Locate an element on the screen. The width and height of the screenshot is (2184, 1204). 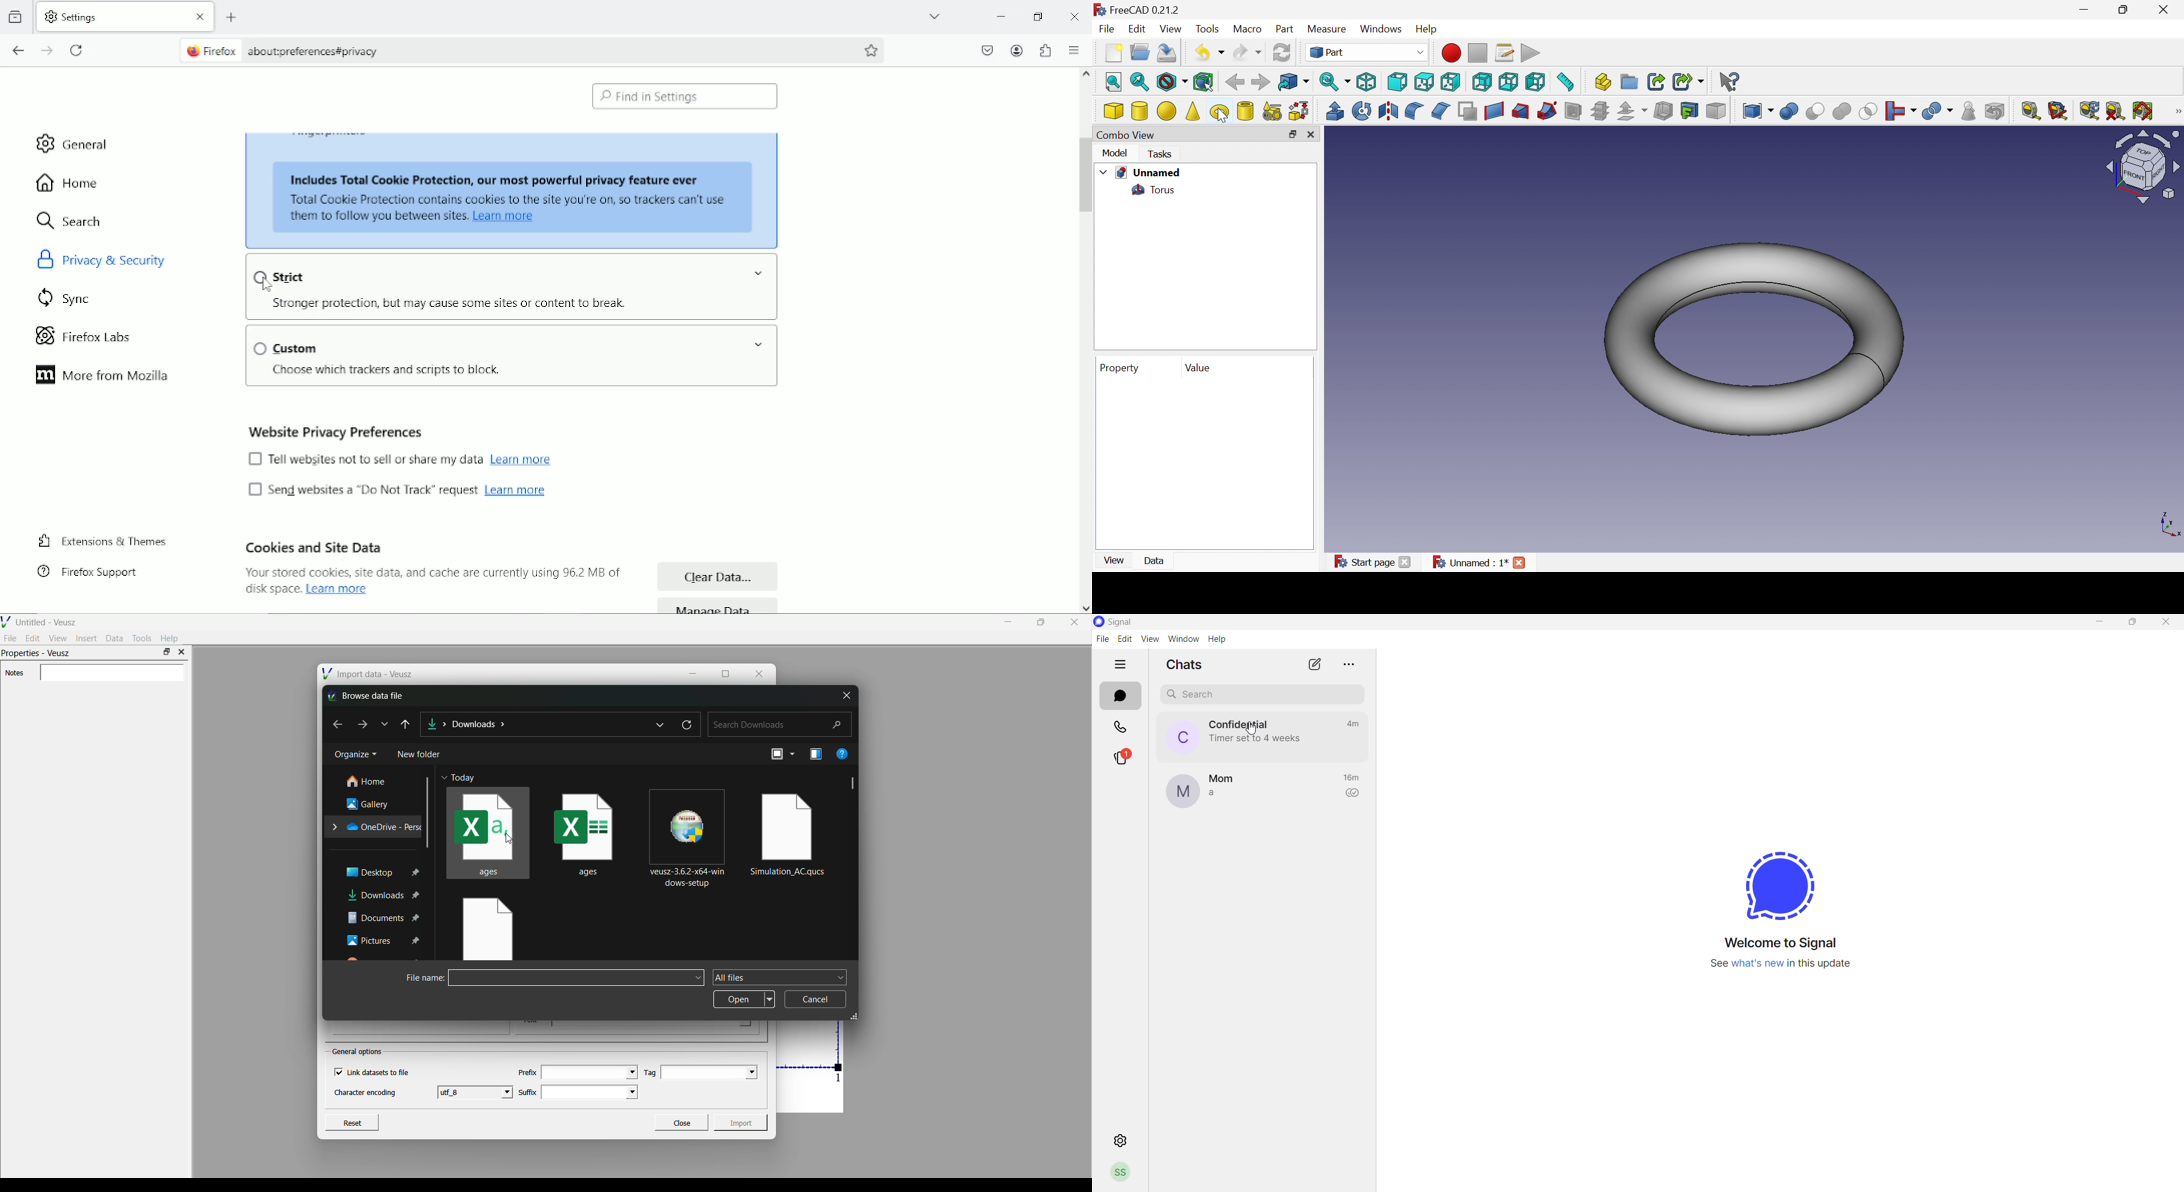
minimize is located at coordinates (1002, 15).